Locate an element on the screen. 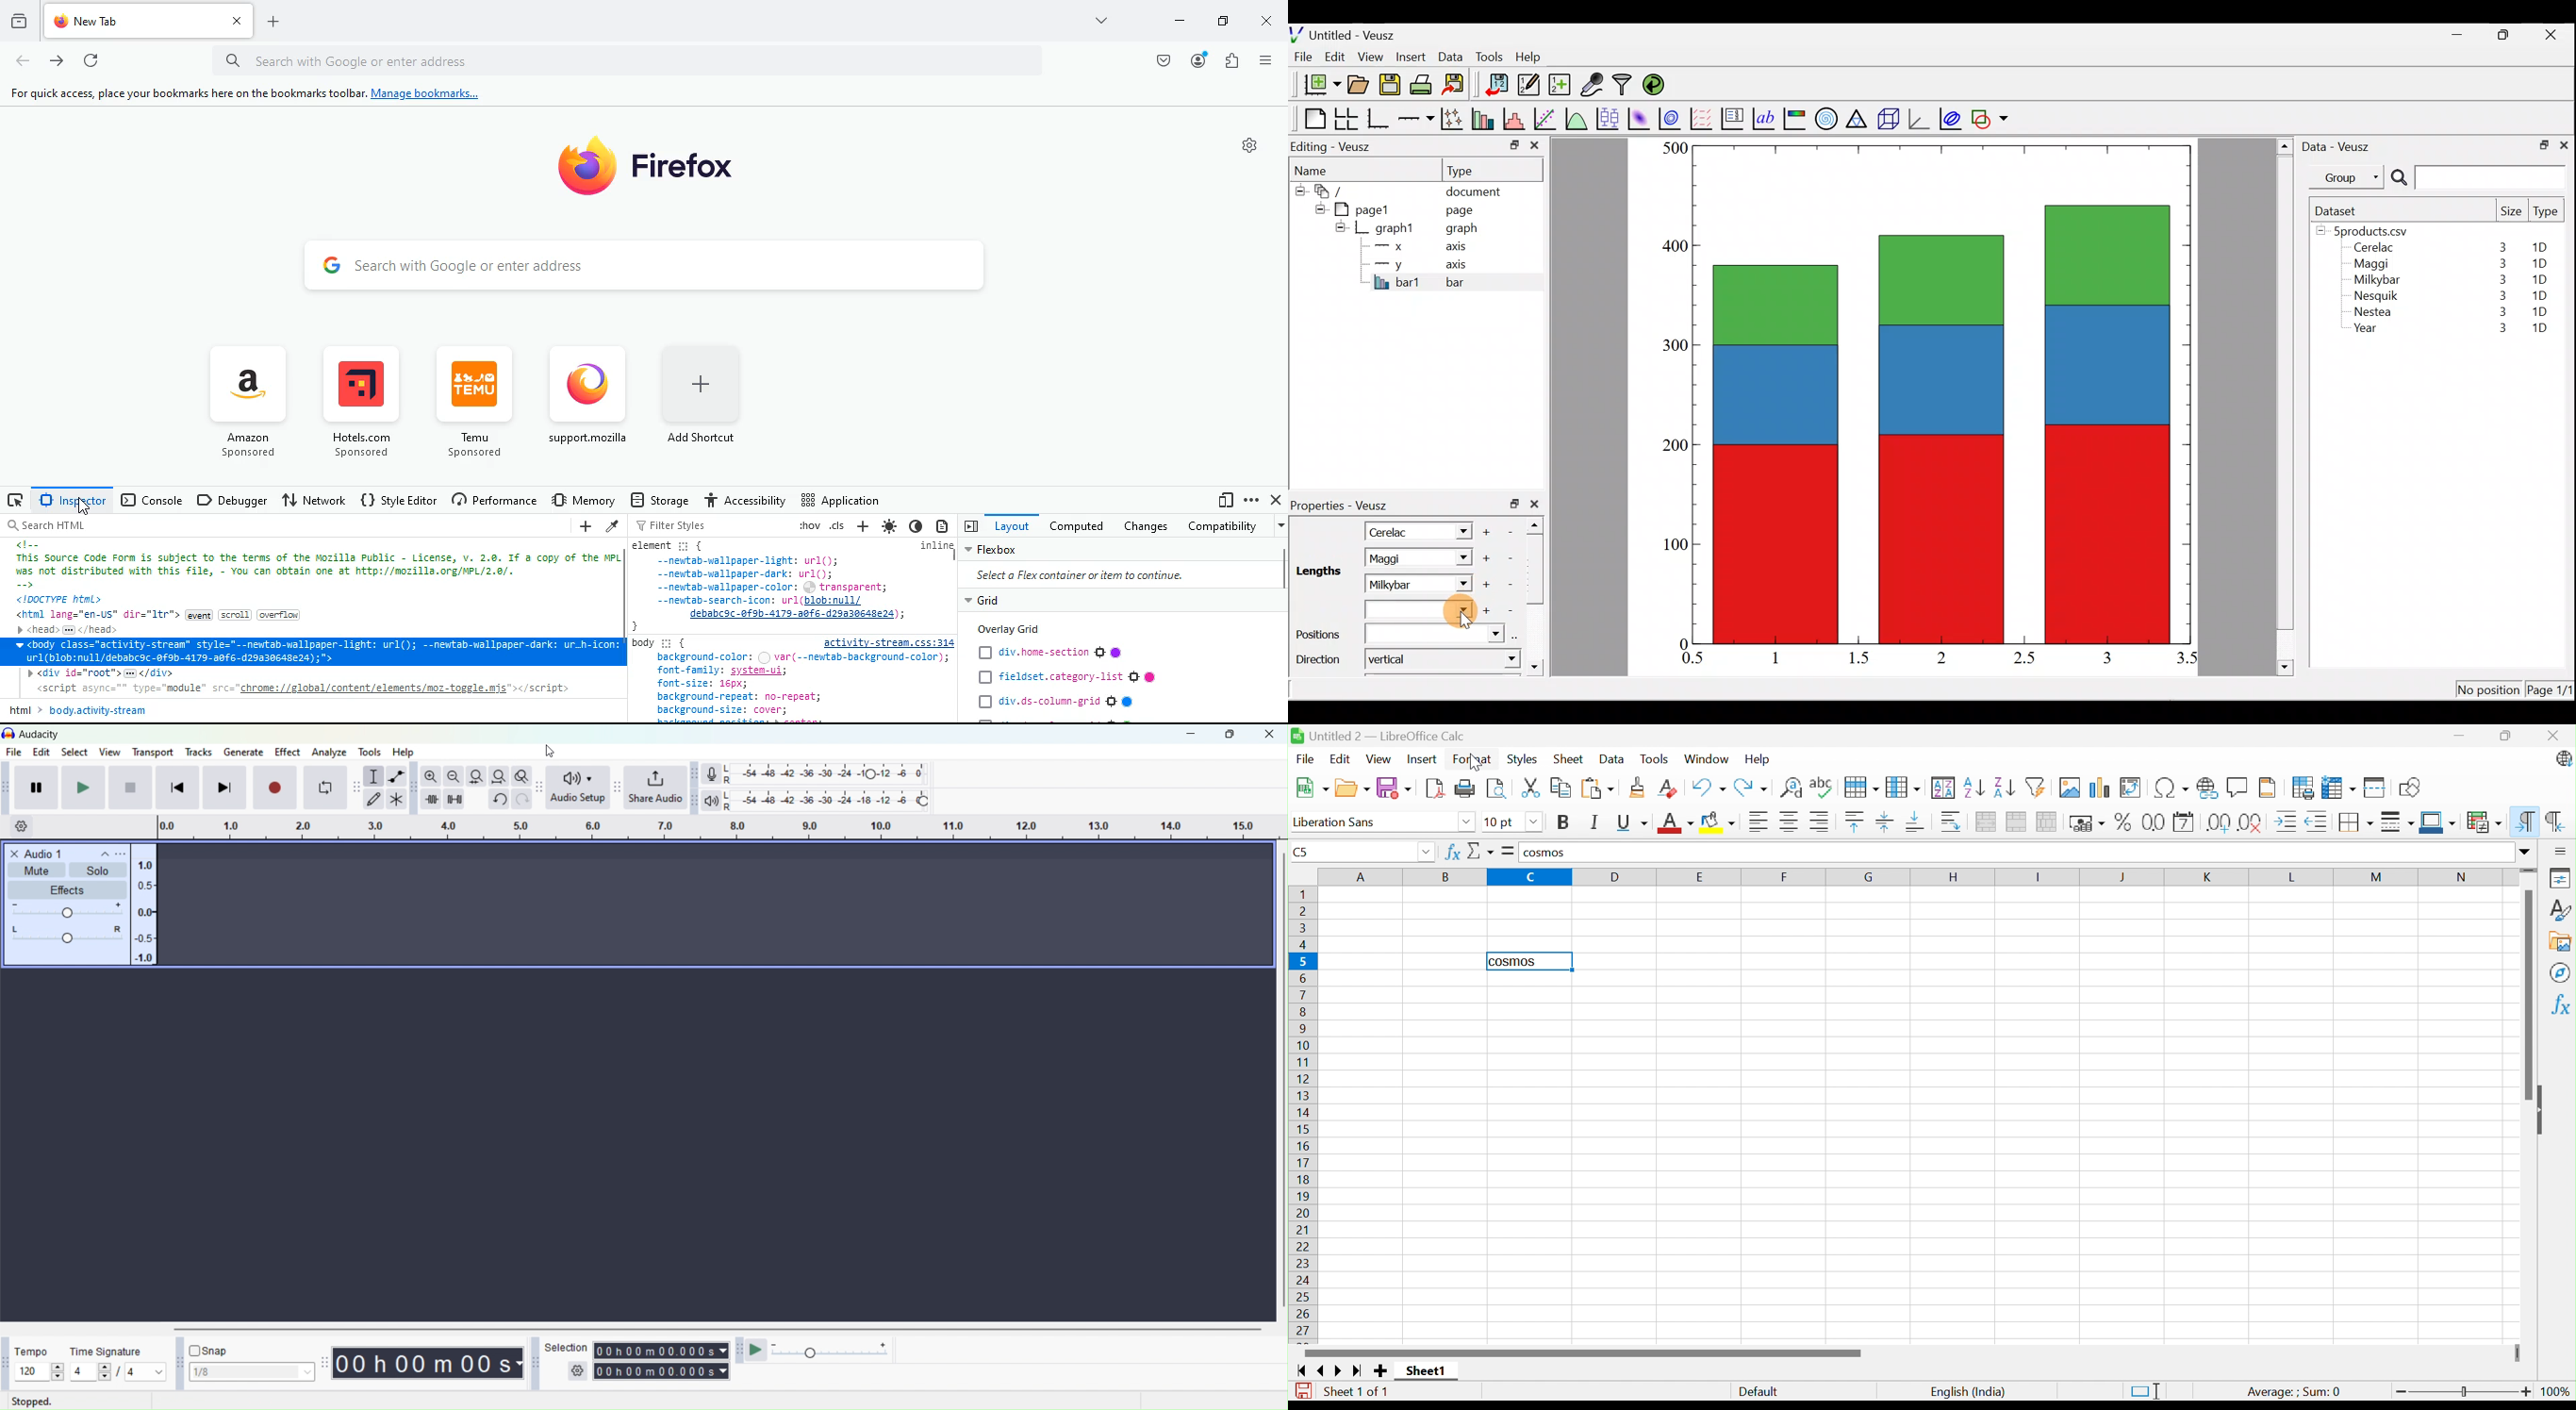 The image size is (2576, 1428). Maximize is located at coordinates (1232, 735).